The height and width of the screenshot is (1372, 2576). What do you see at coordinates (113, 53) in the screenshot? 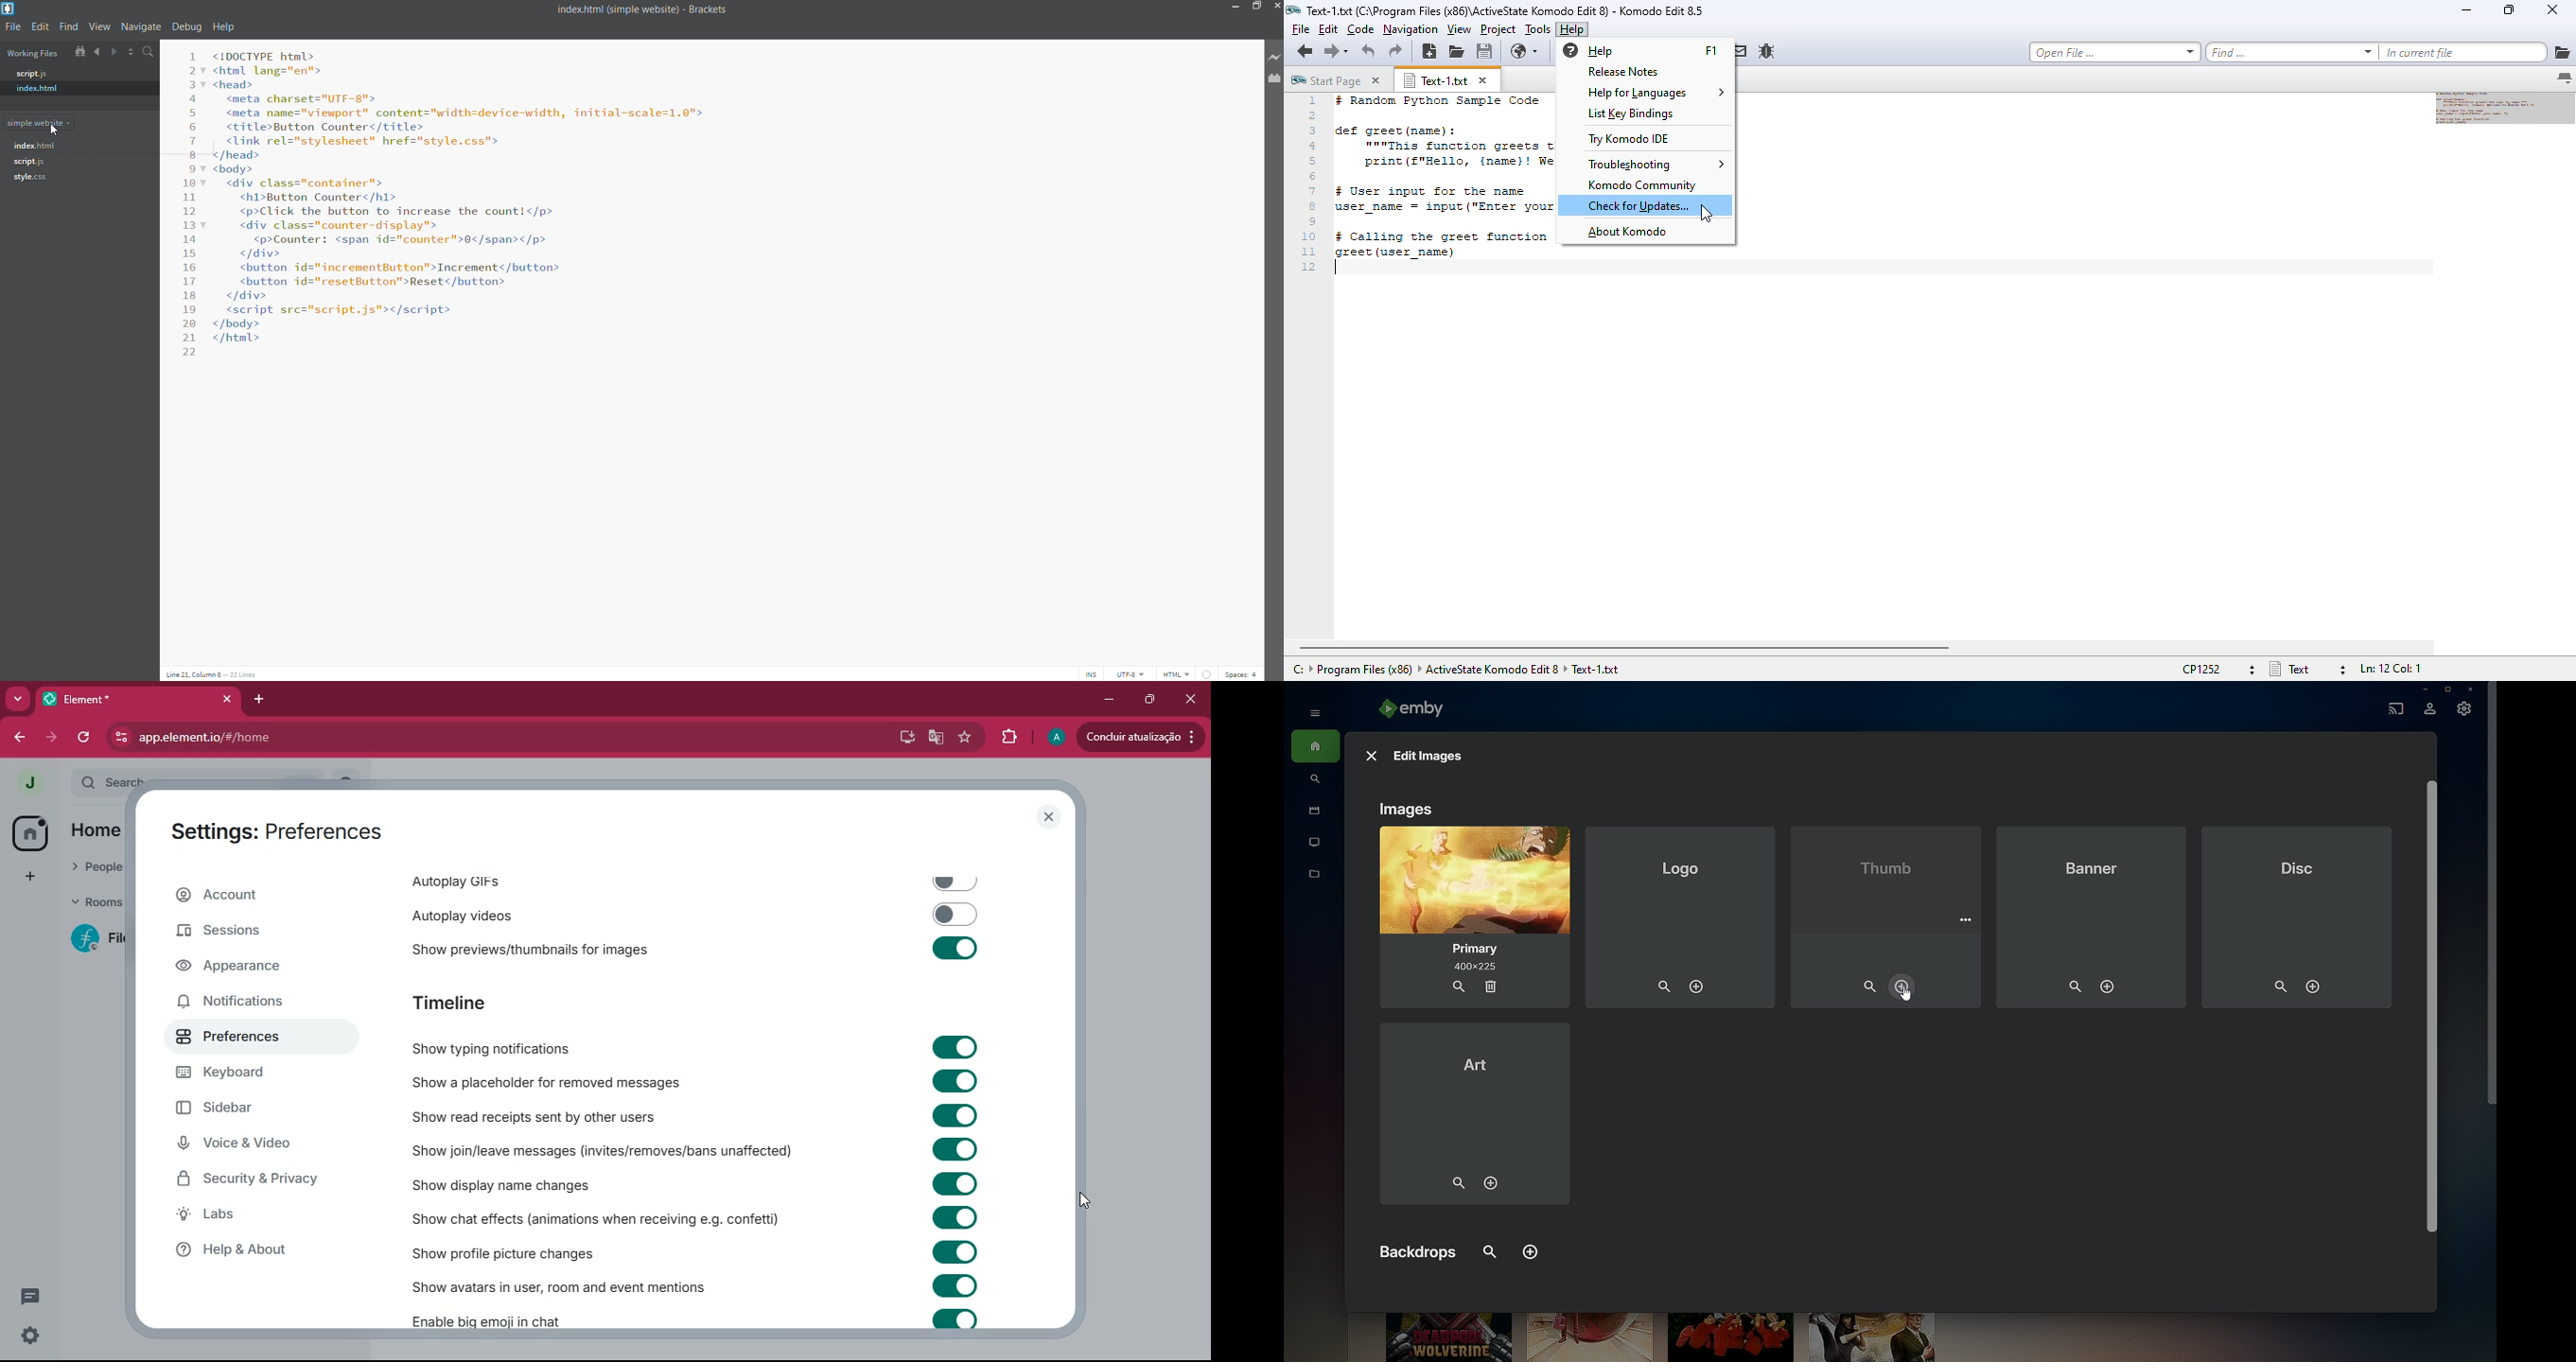
I see `navigate forward` at bounding box center [113, 53].